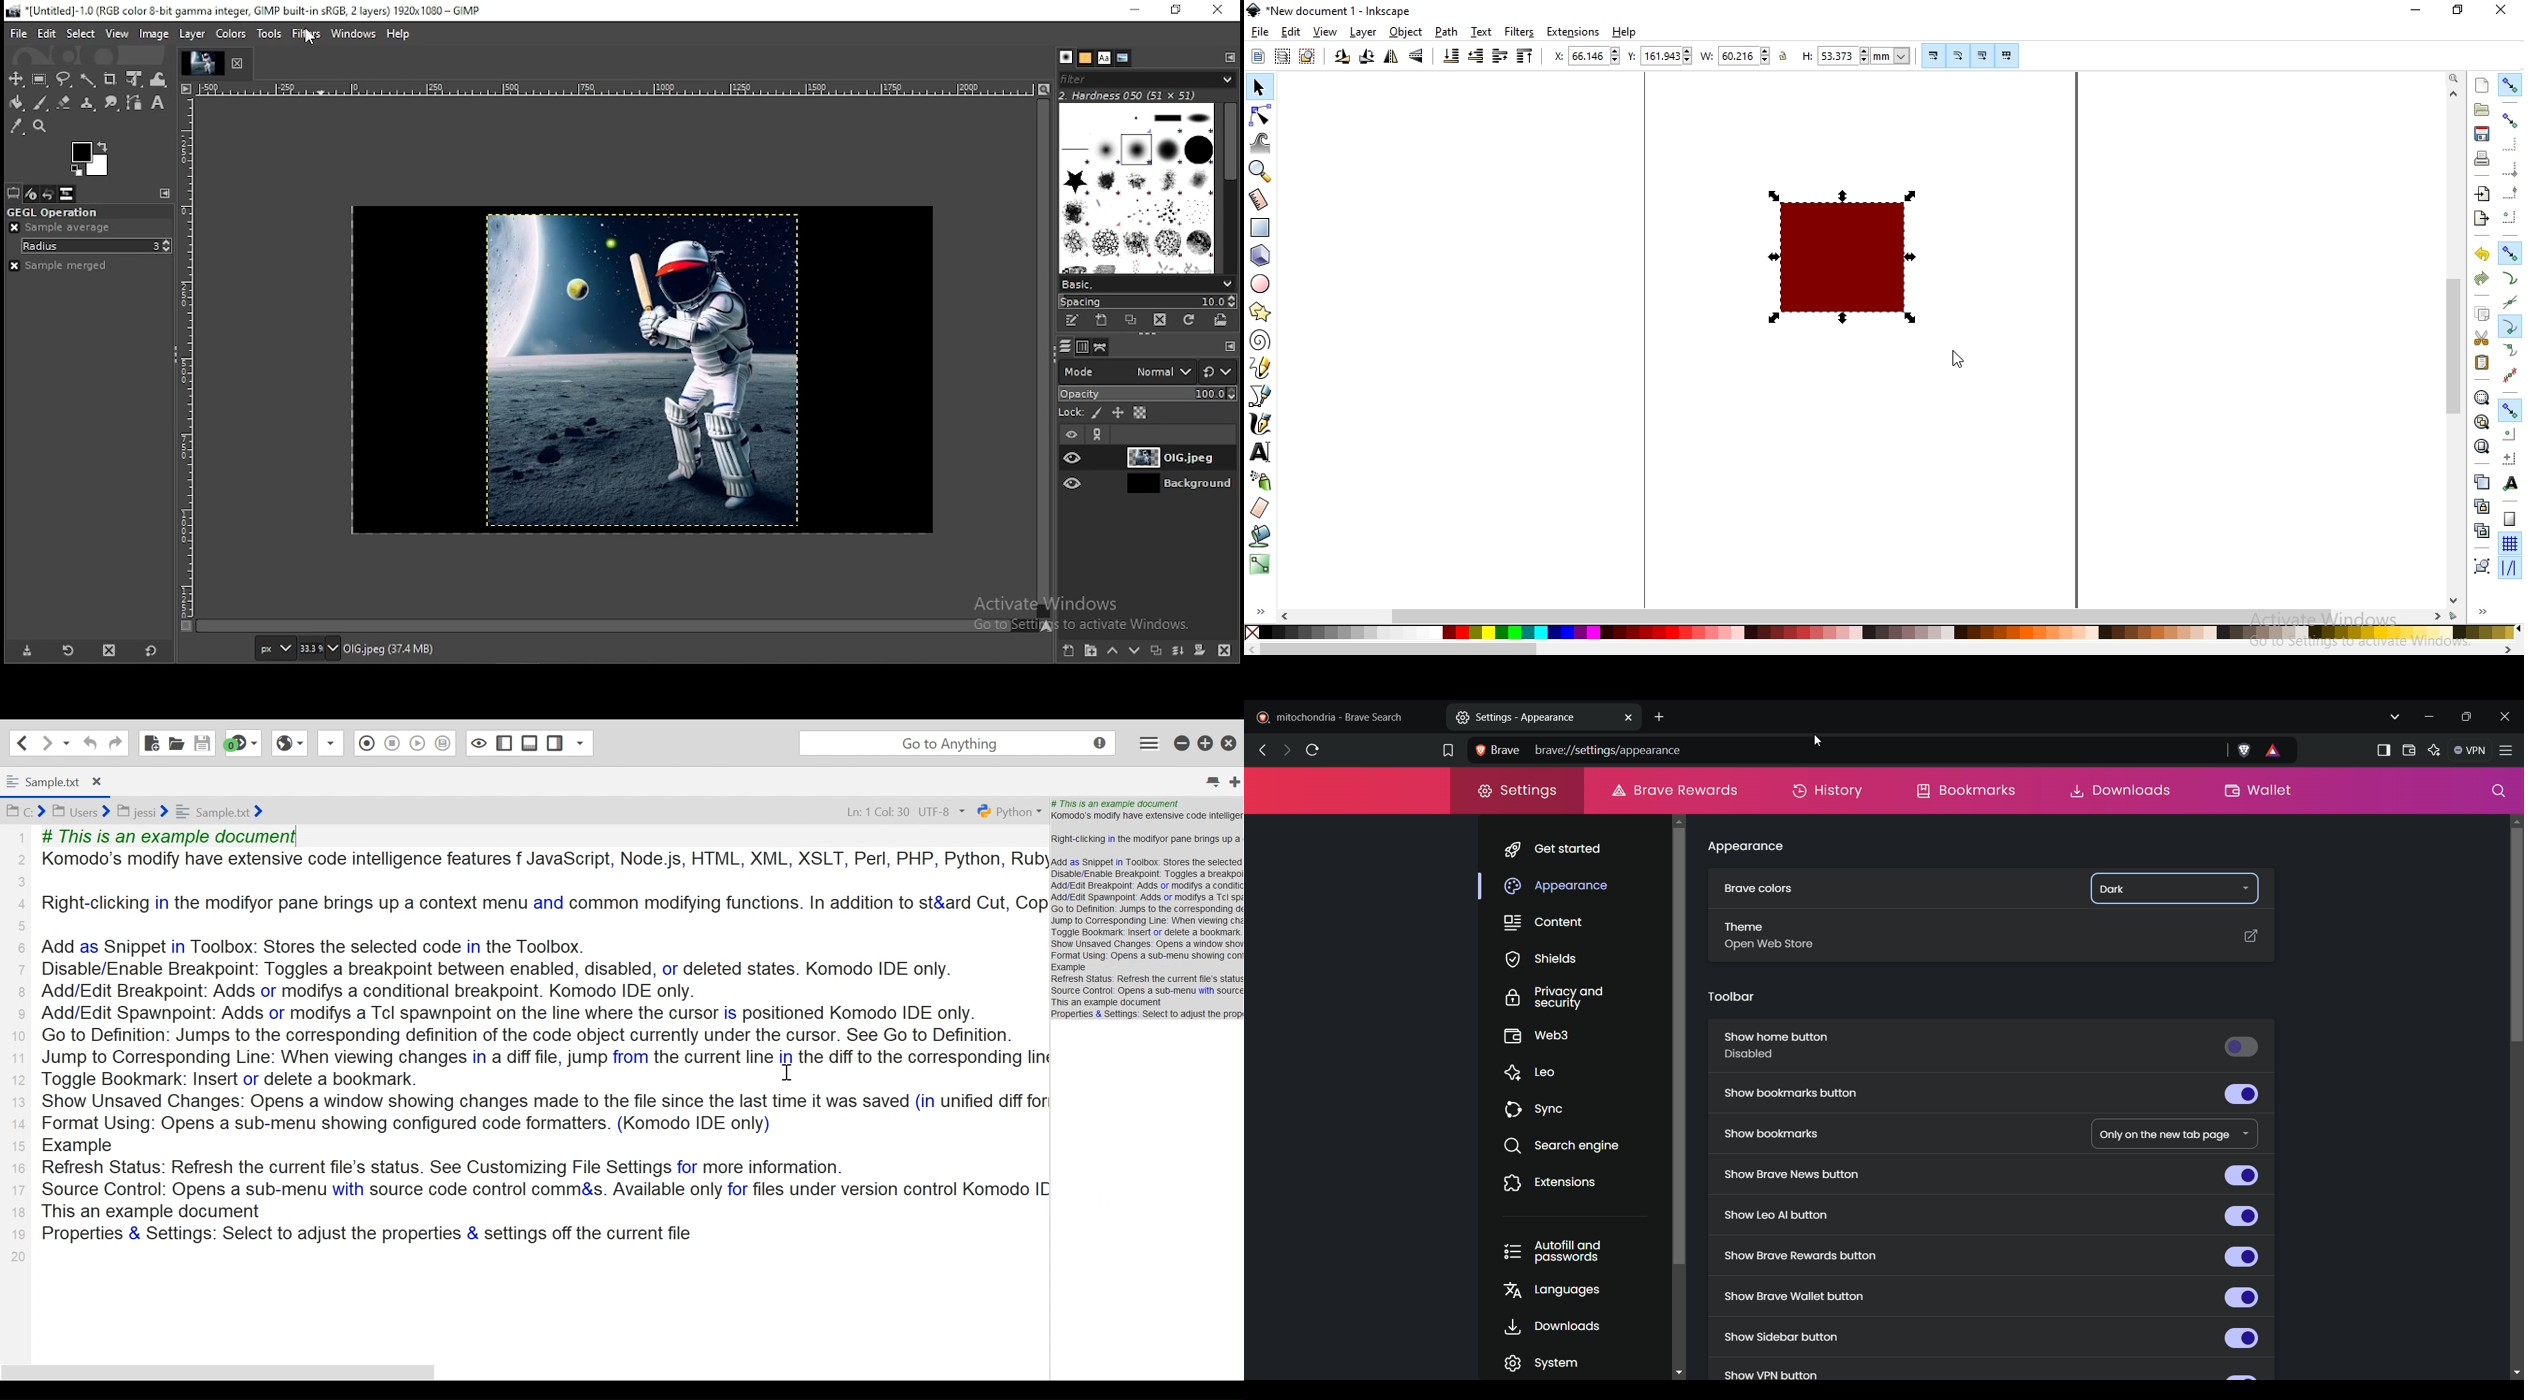  Describe the element at coordinates (134, 103) in the screenshot. I see `paths tool` at that location.